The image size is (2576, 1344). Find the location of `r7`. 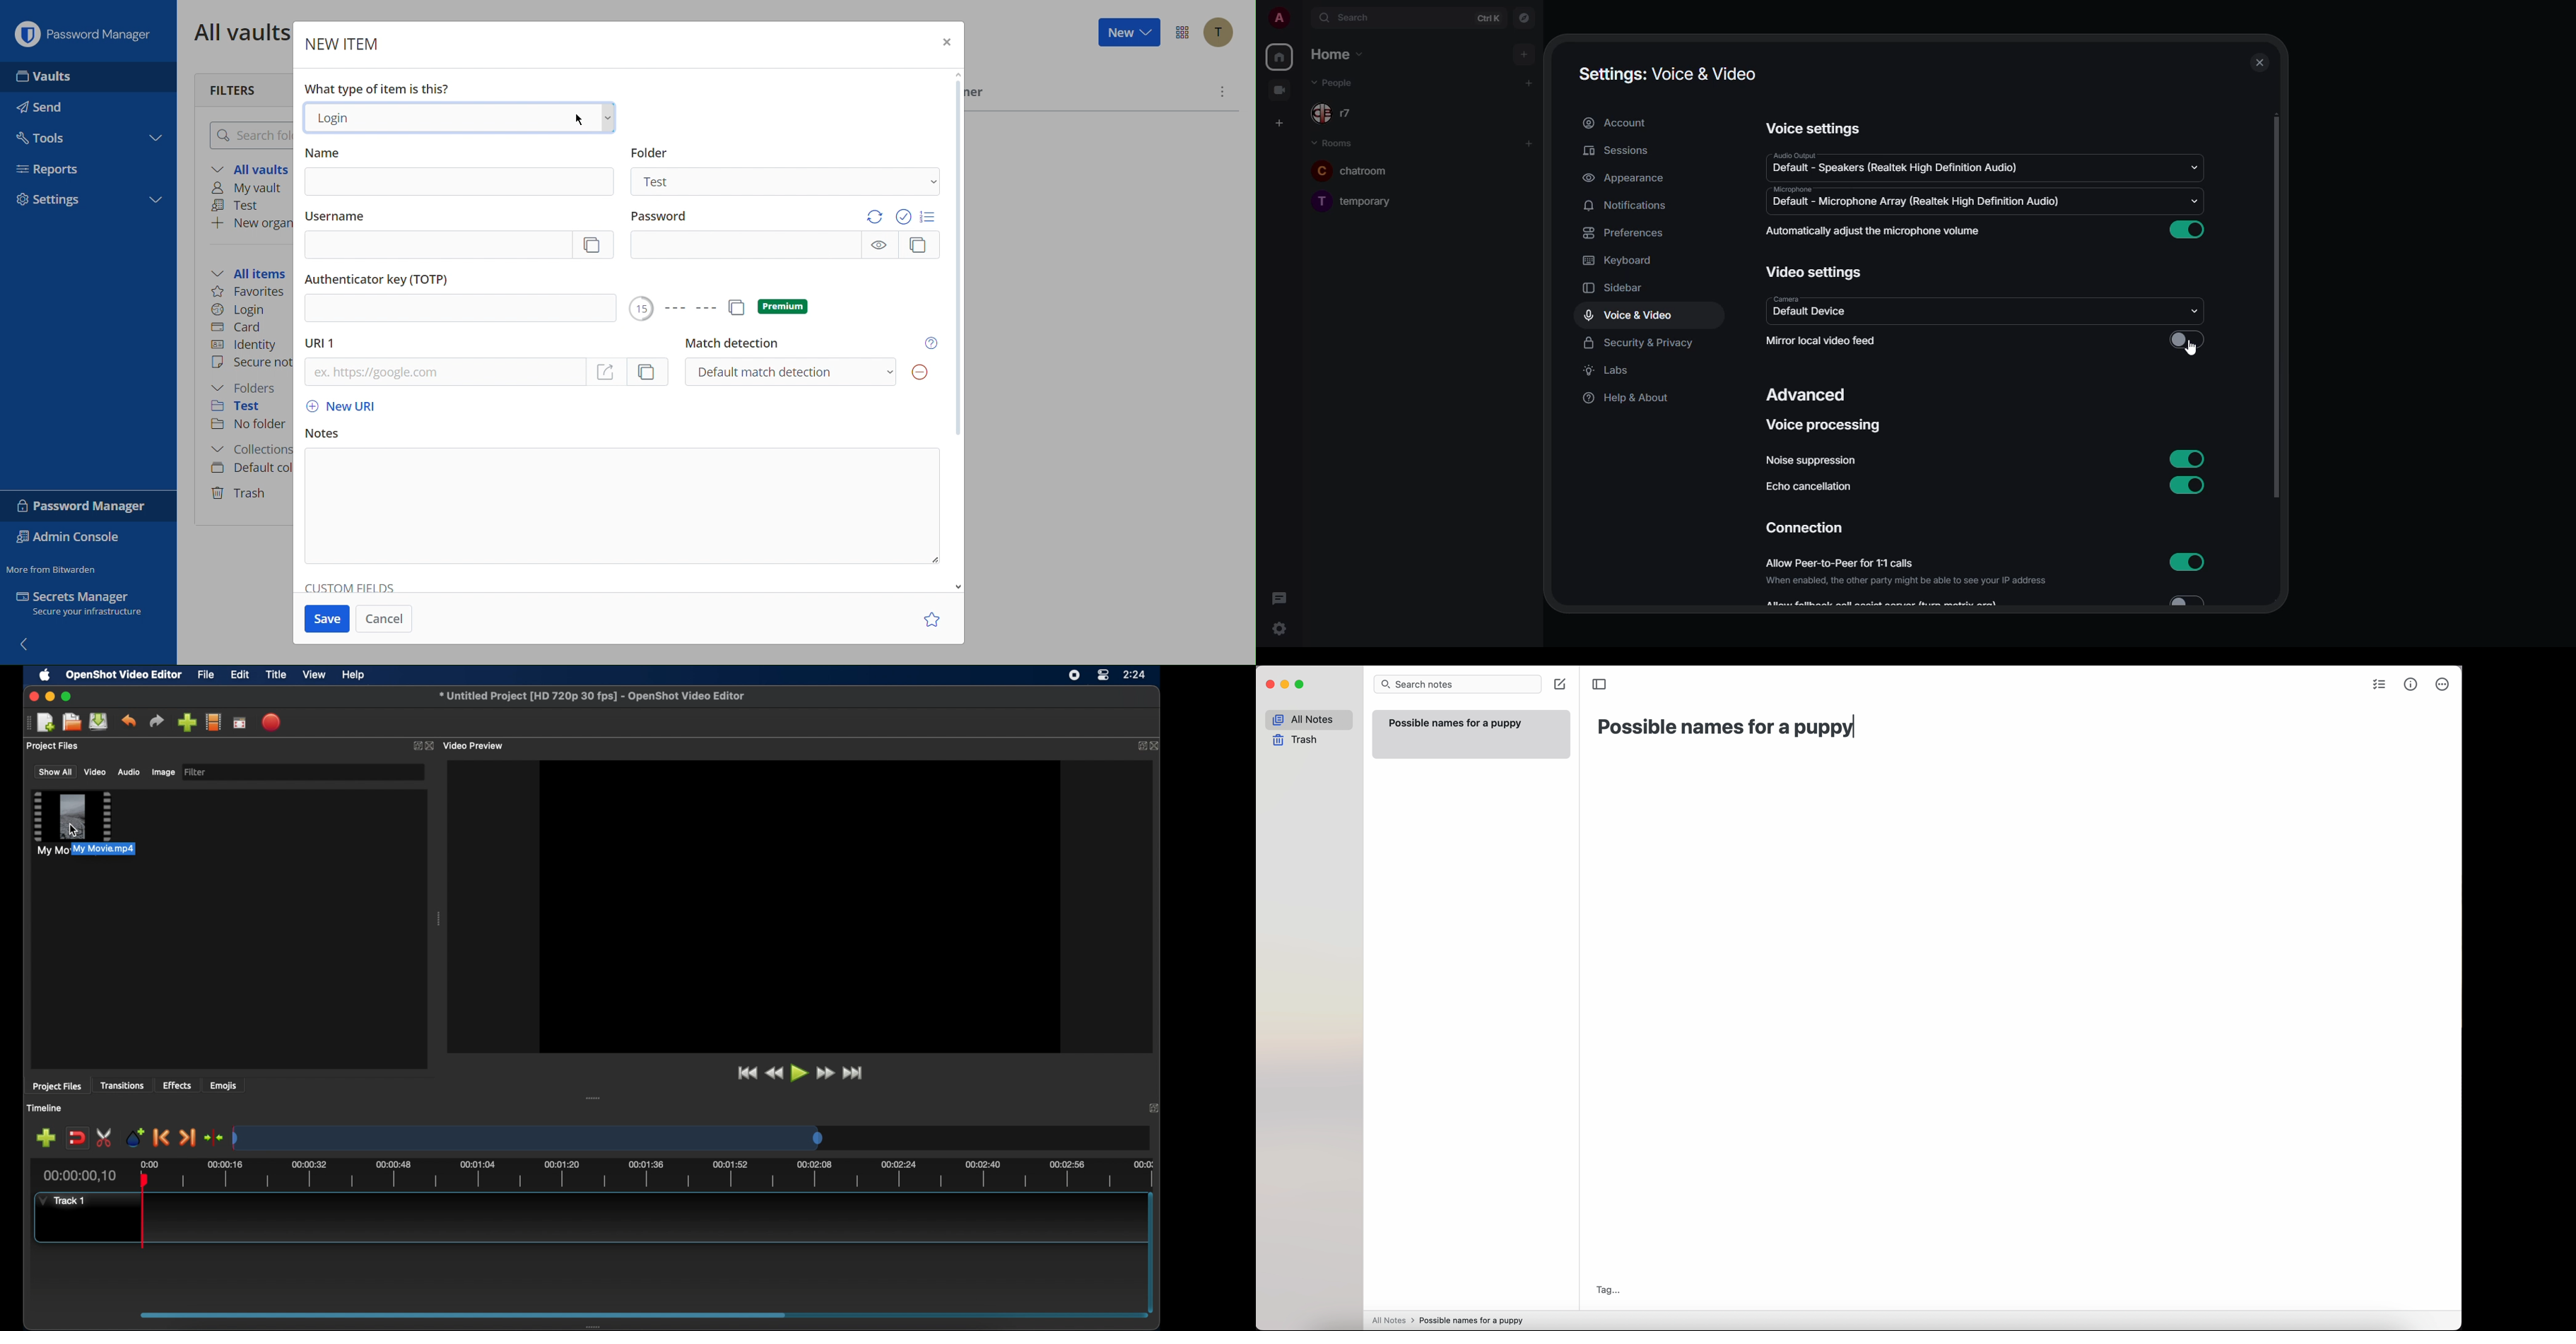

r7 is located at coordinates (1336, 115).